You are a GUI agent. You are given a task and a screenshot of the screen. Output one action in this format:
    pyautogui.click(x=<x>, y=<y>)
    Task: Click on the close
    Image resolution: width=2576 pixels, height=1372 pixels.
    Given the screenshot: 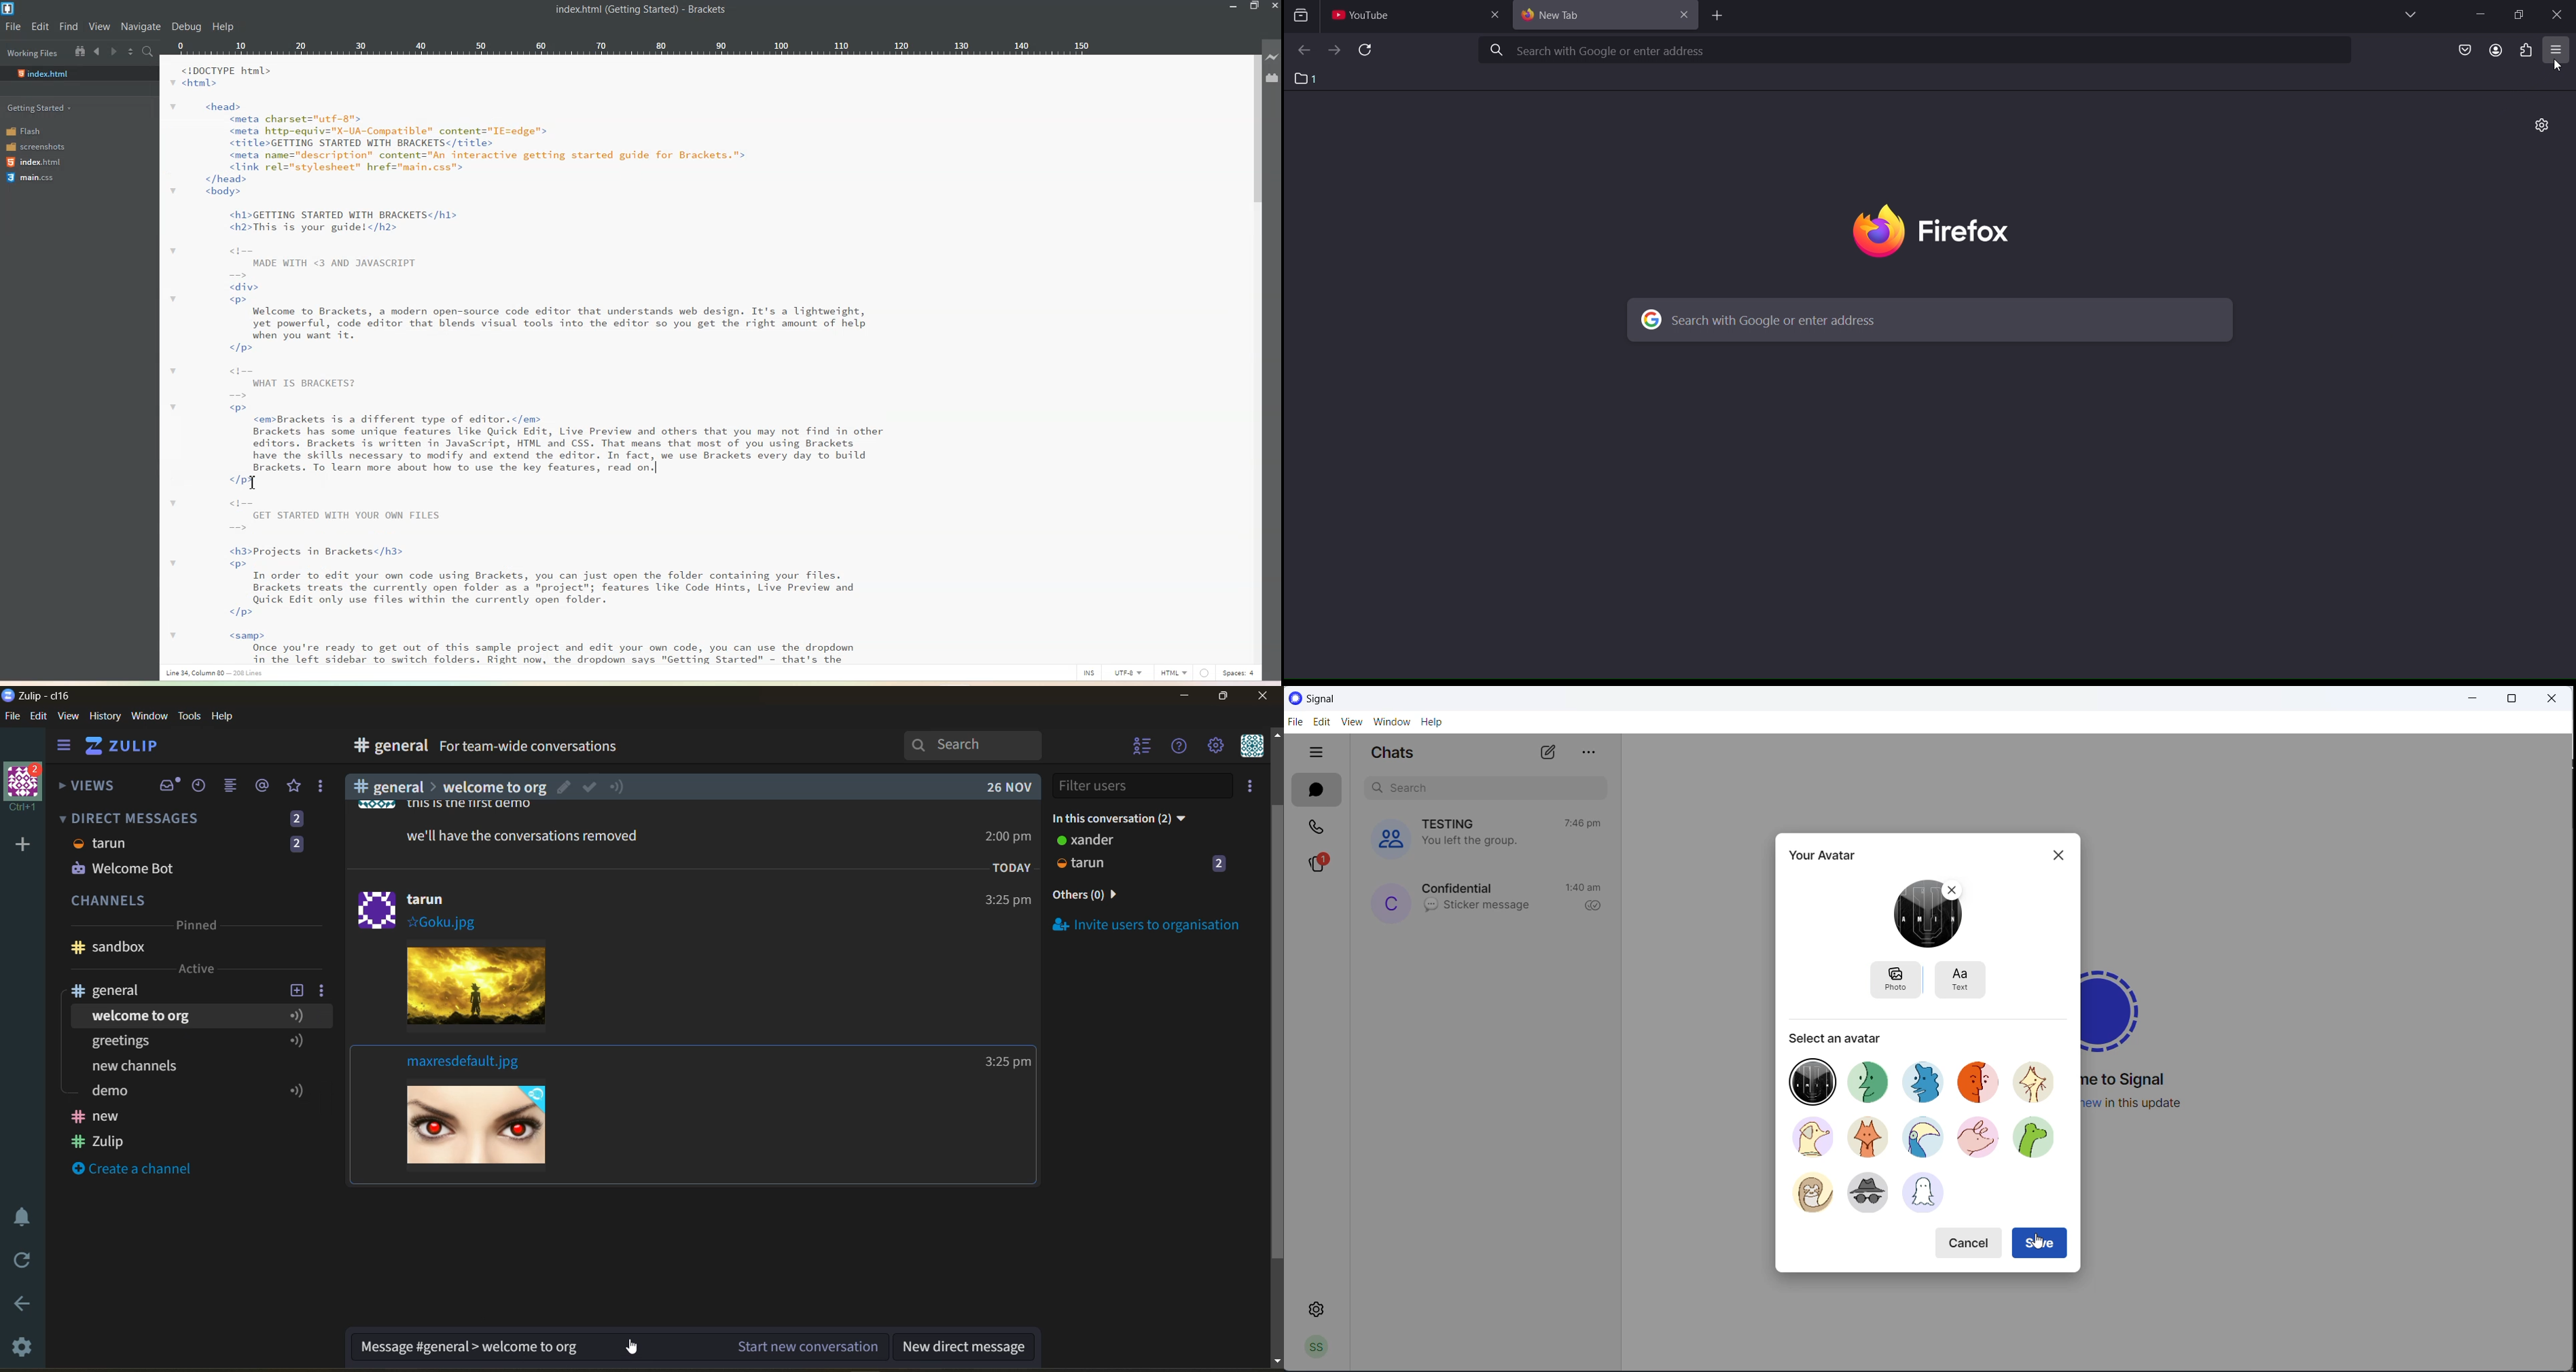 What is the action you would take?
    pyautogui.click(x=1686, y=17)
    